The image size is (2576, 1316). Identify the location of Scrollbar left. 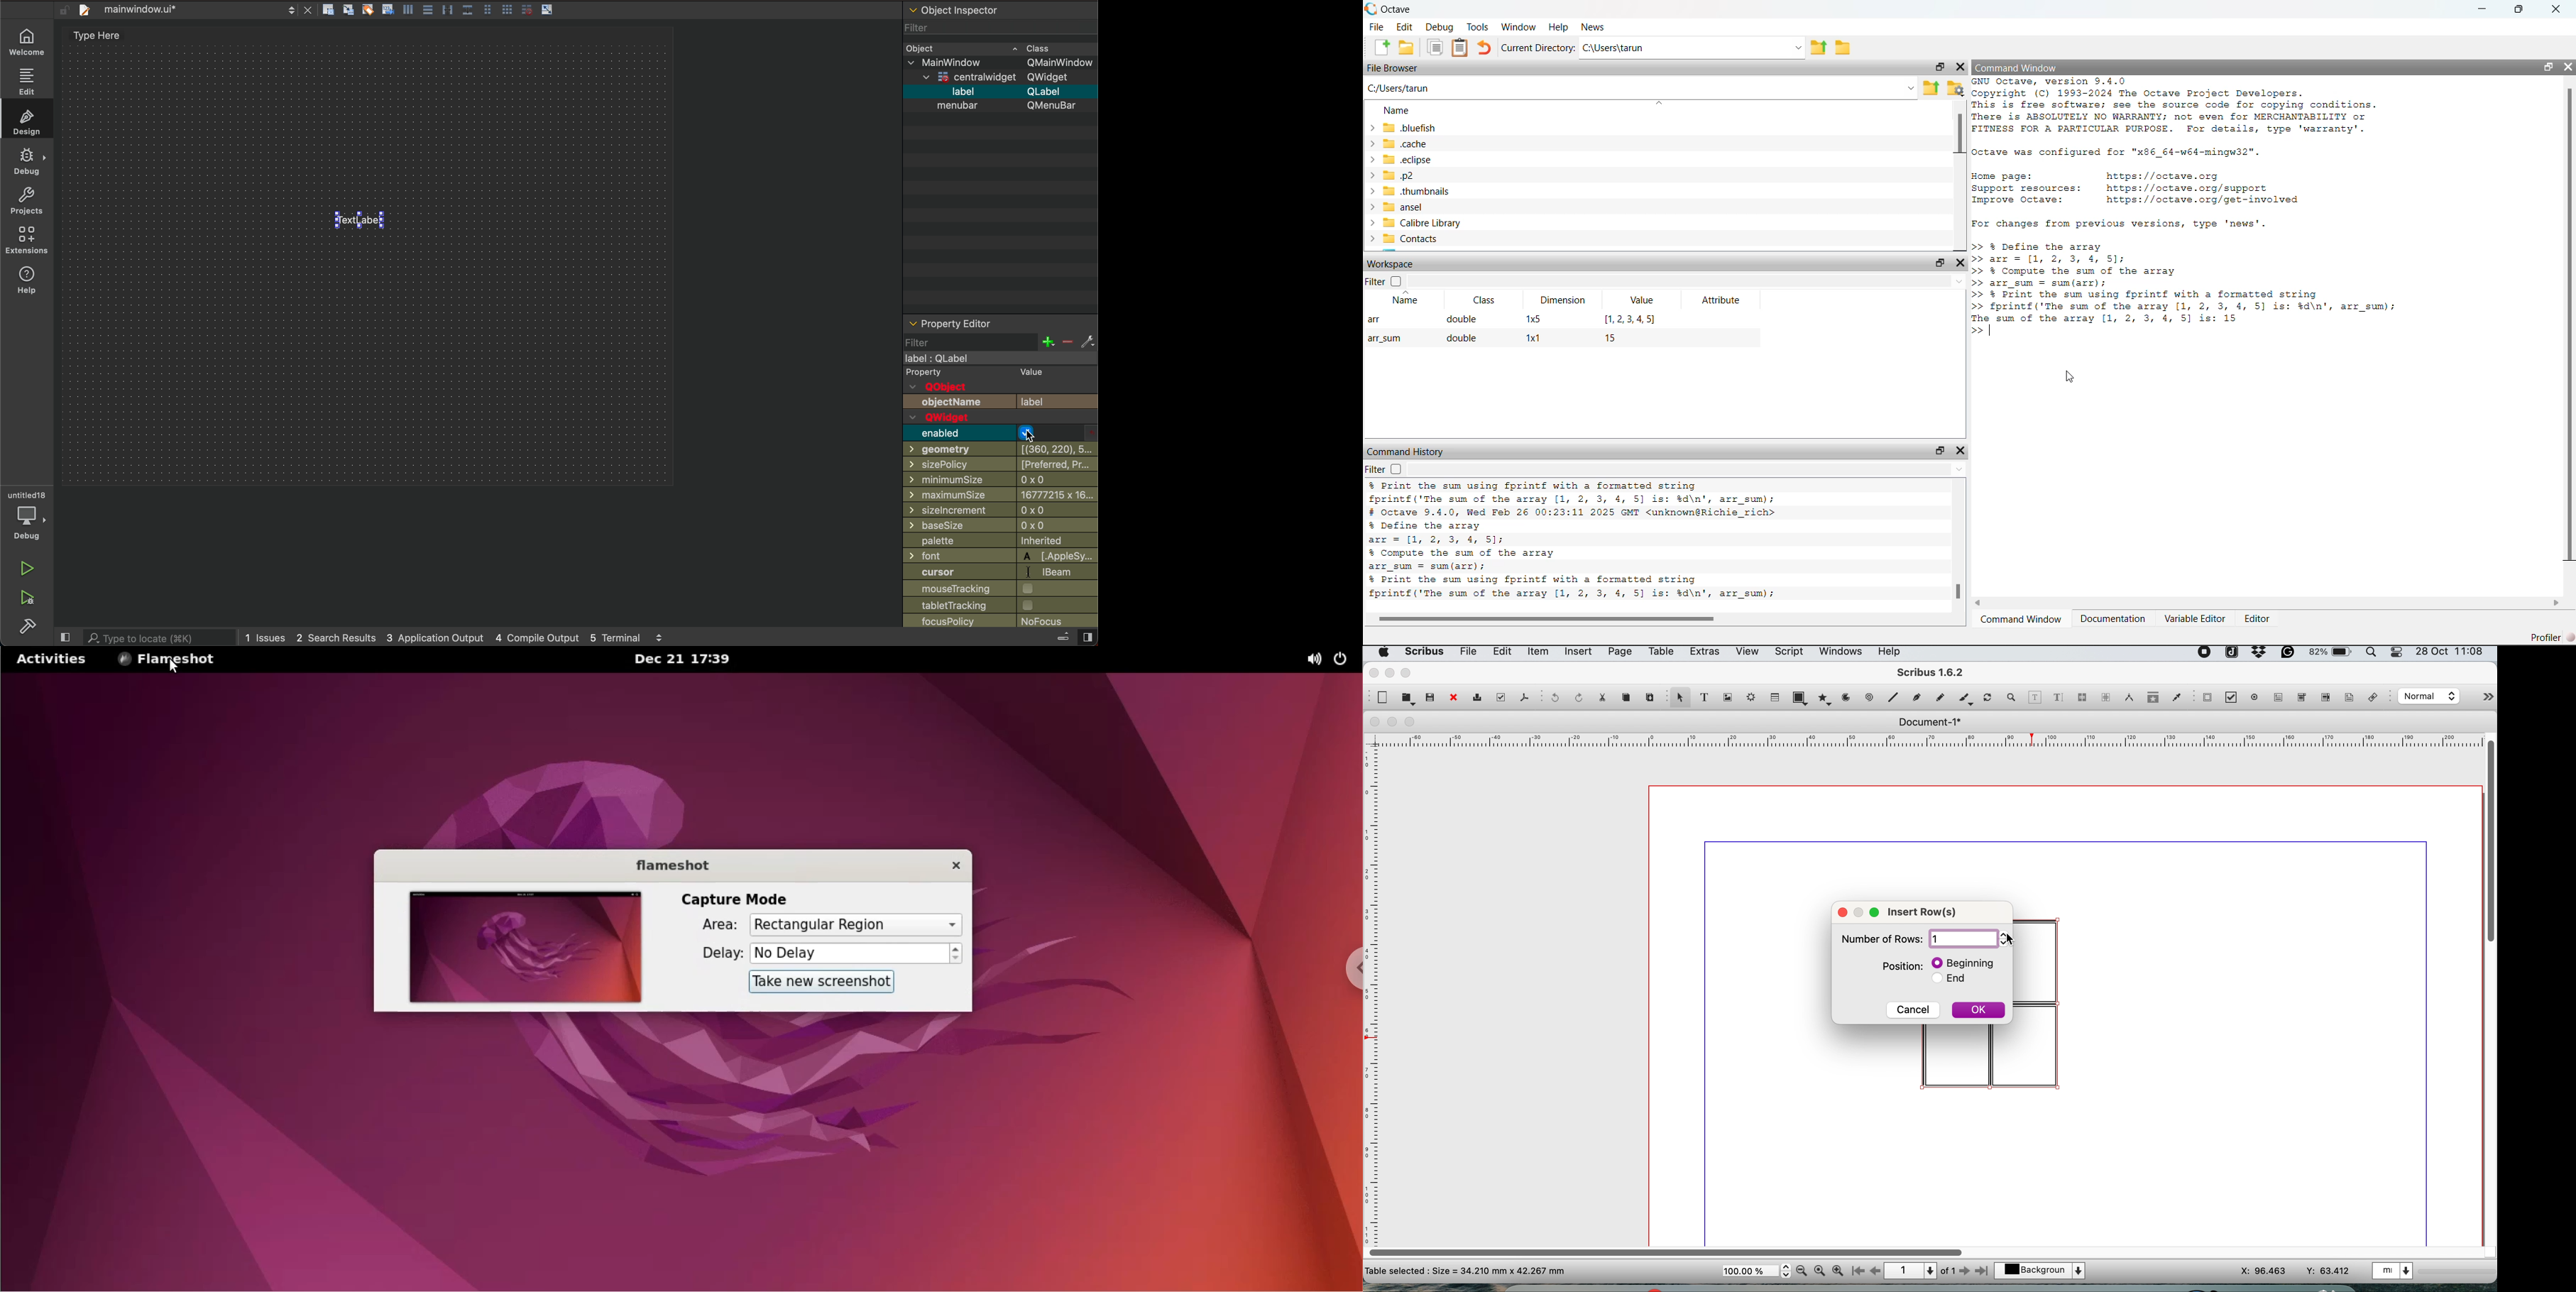
(1984, 604).